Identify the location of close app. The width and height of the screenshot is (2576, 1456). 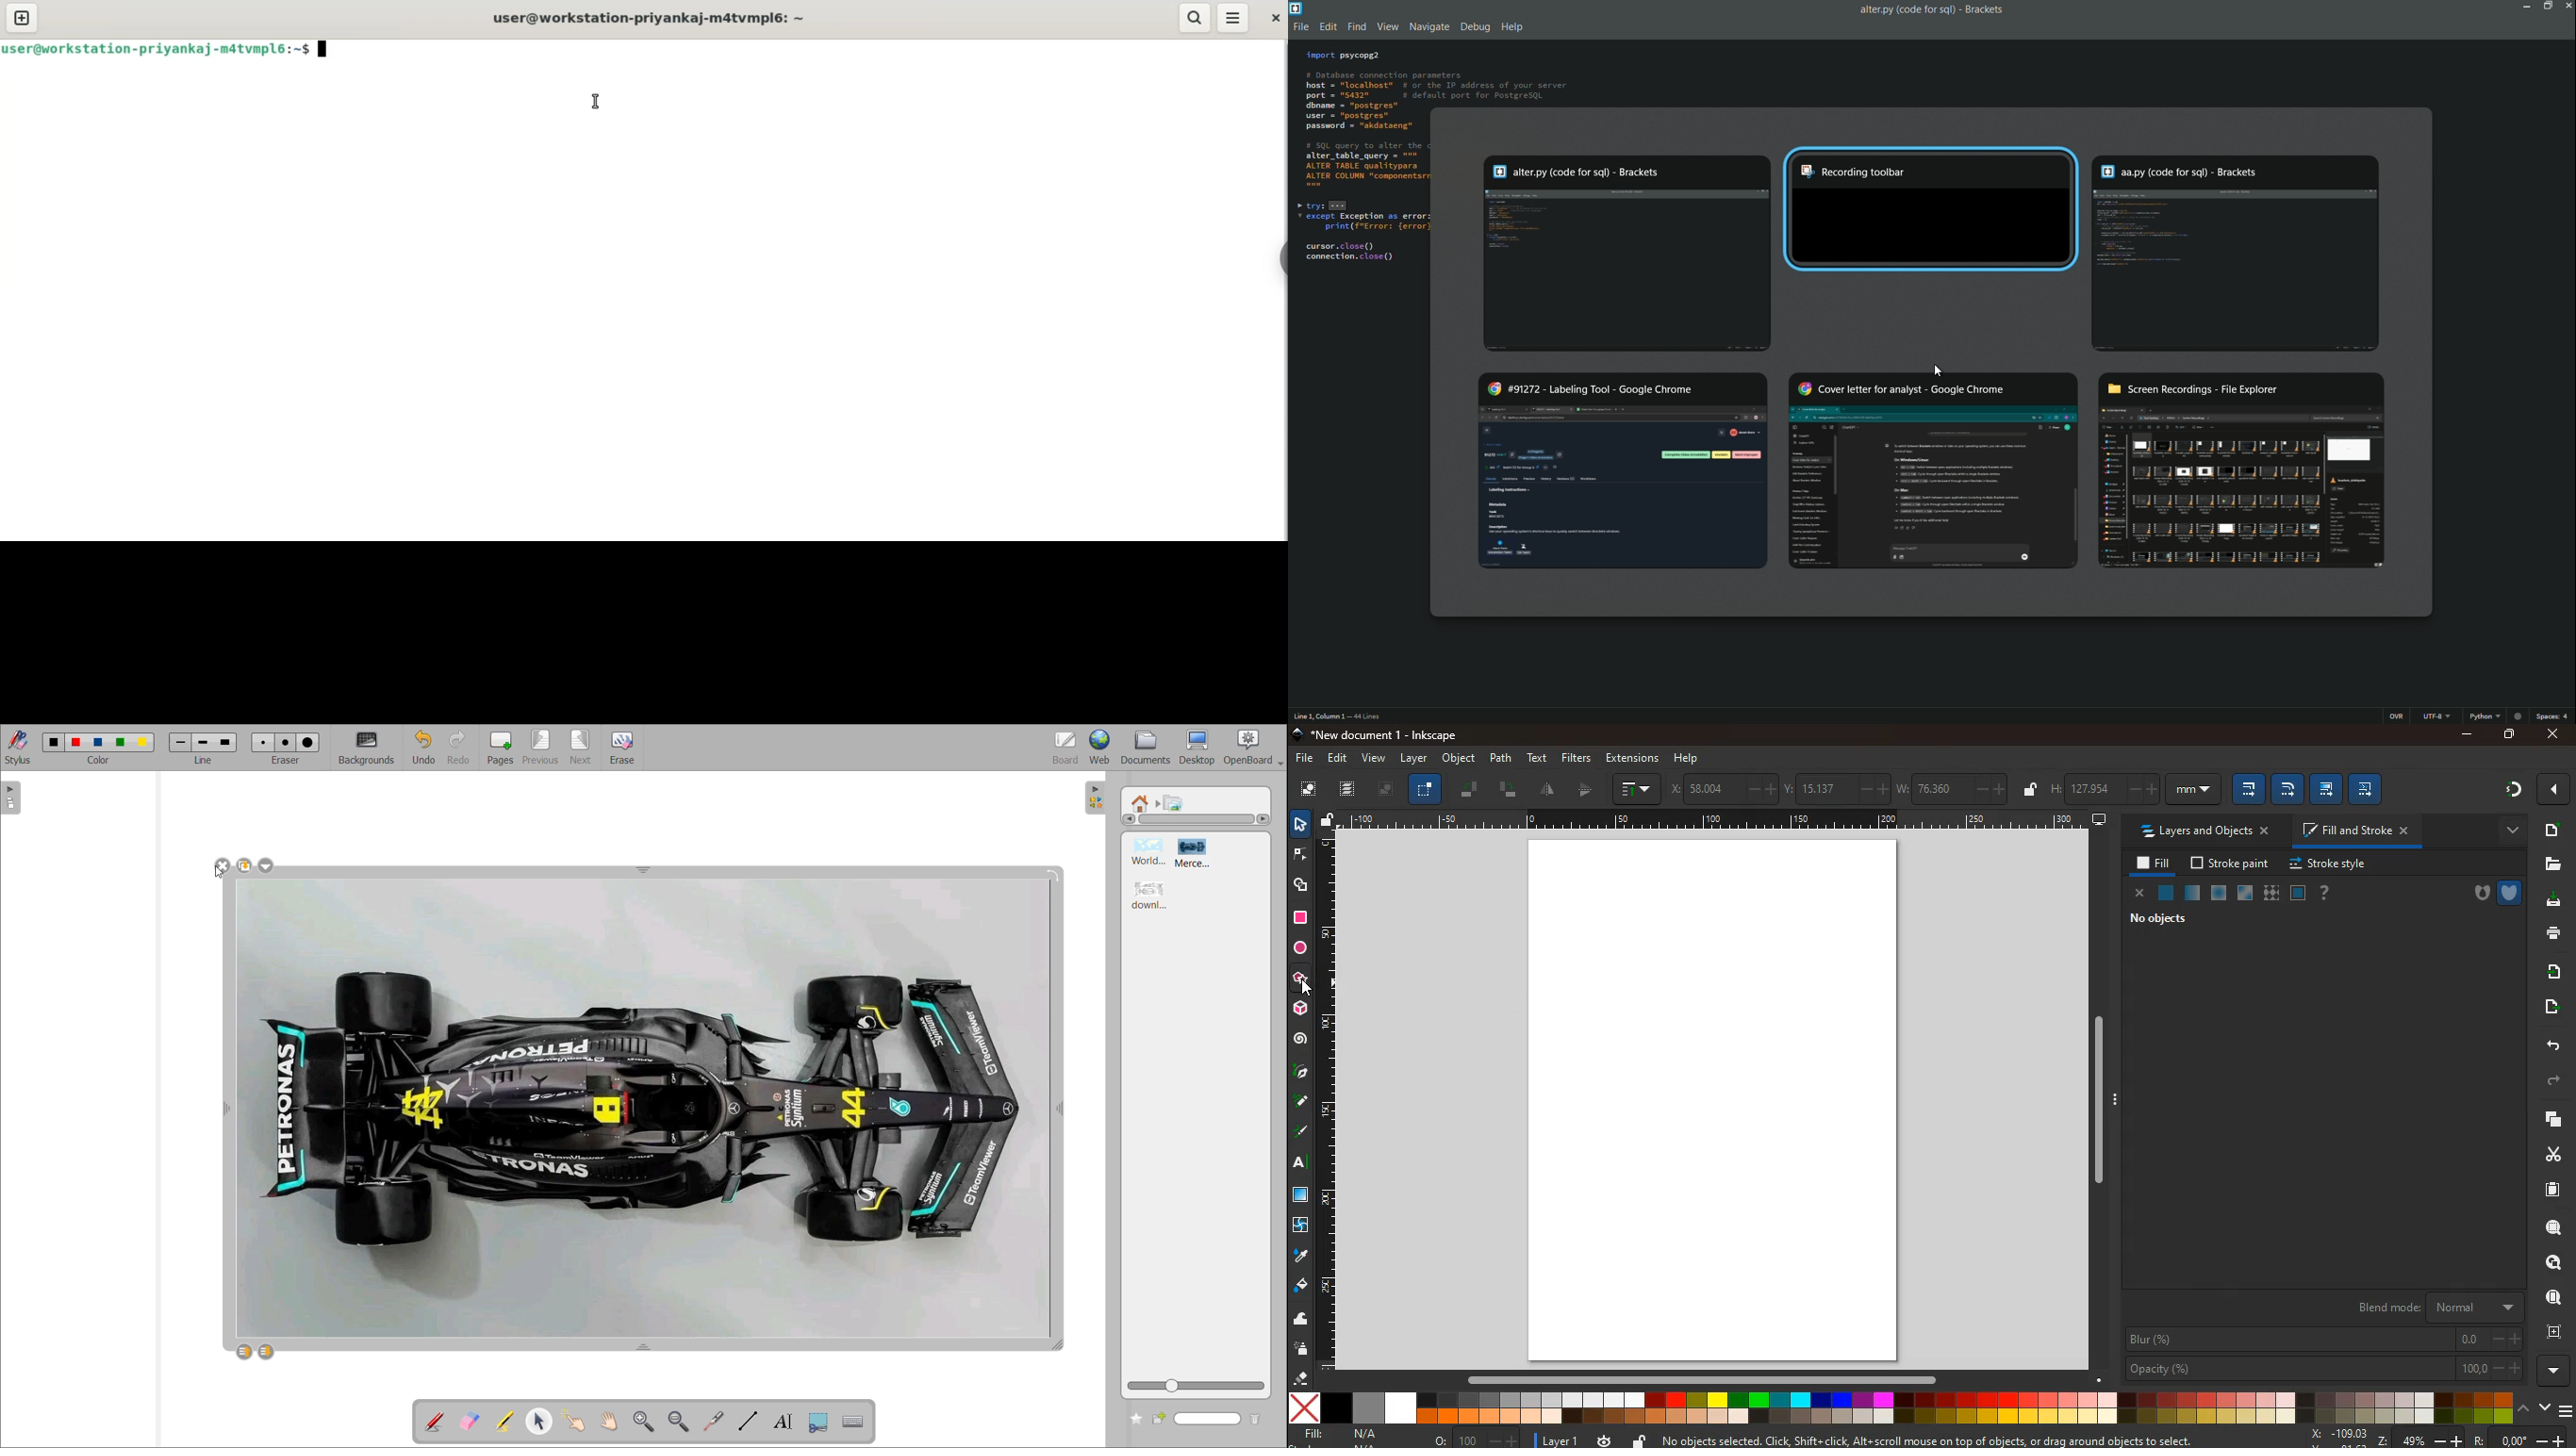
(2567, 7).